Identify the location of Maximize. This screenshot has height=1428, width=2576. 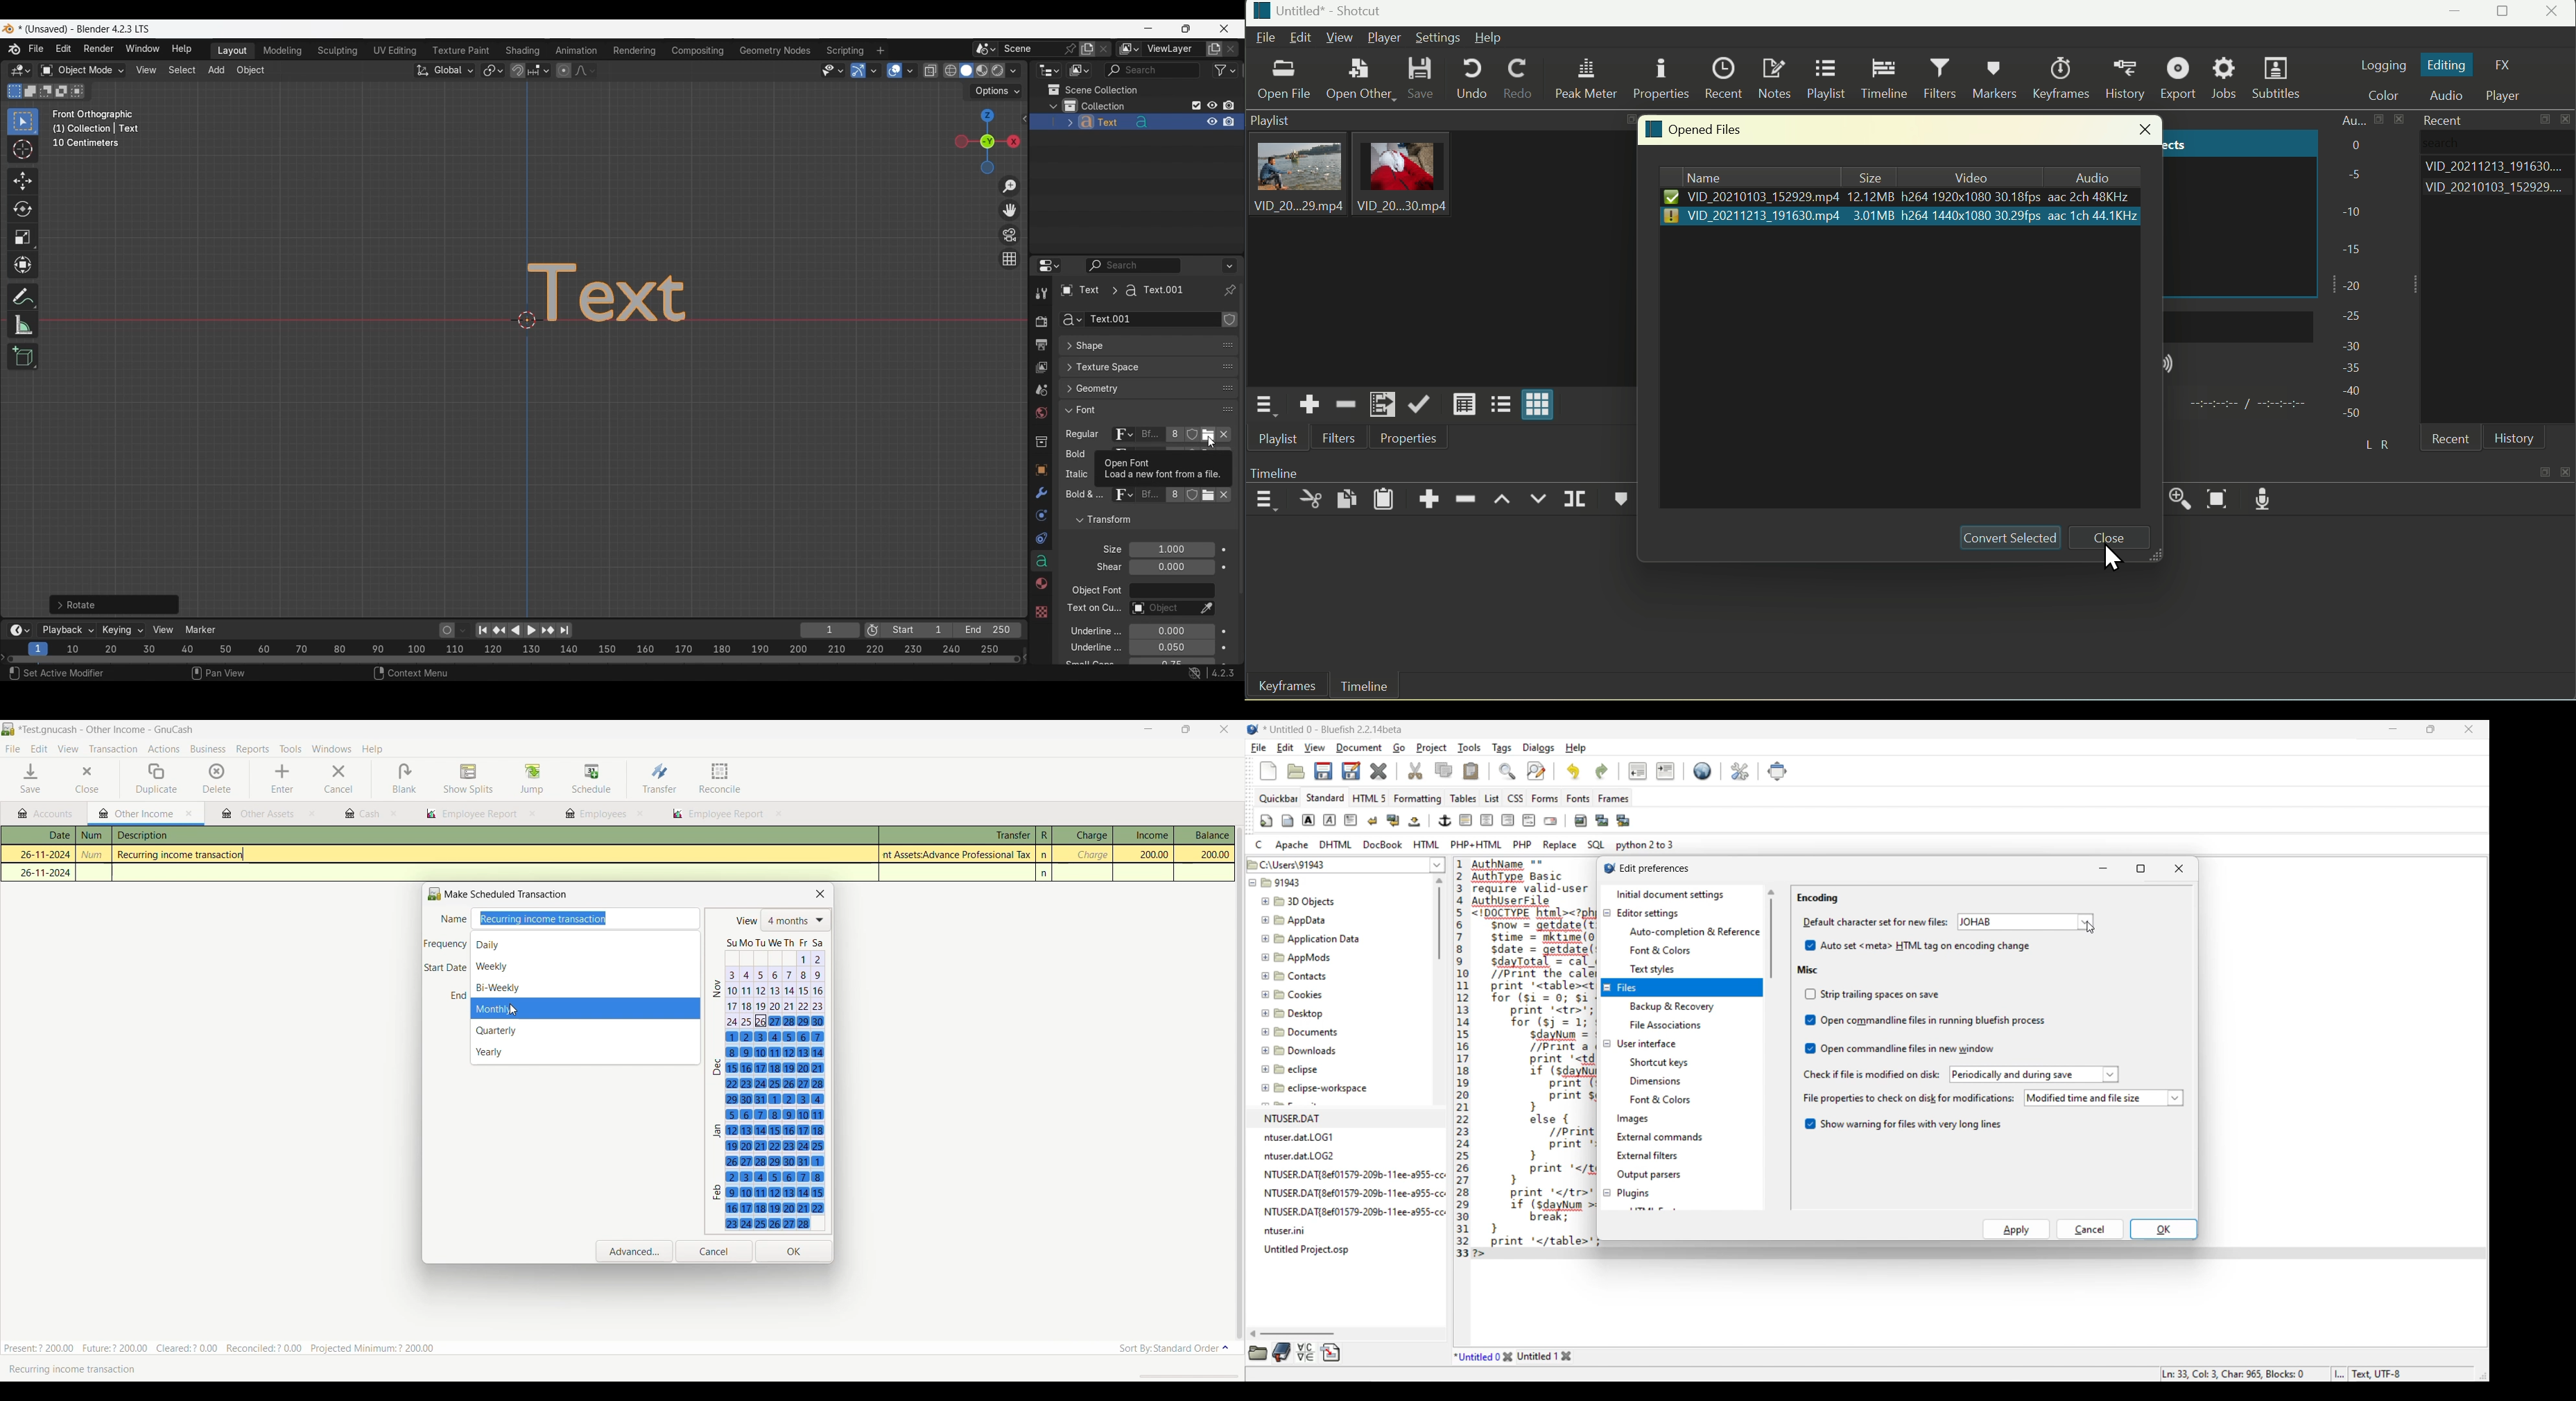
(2144, 869).